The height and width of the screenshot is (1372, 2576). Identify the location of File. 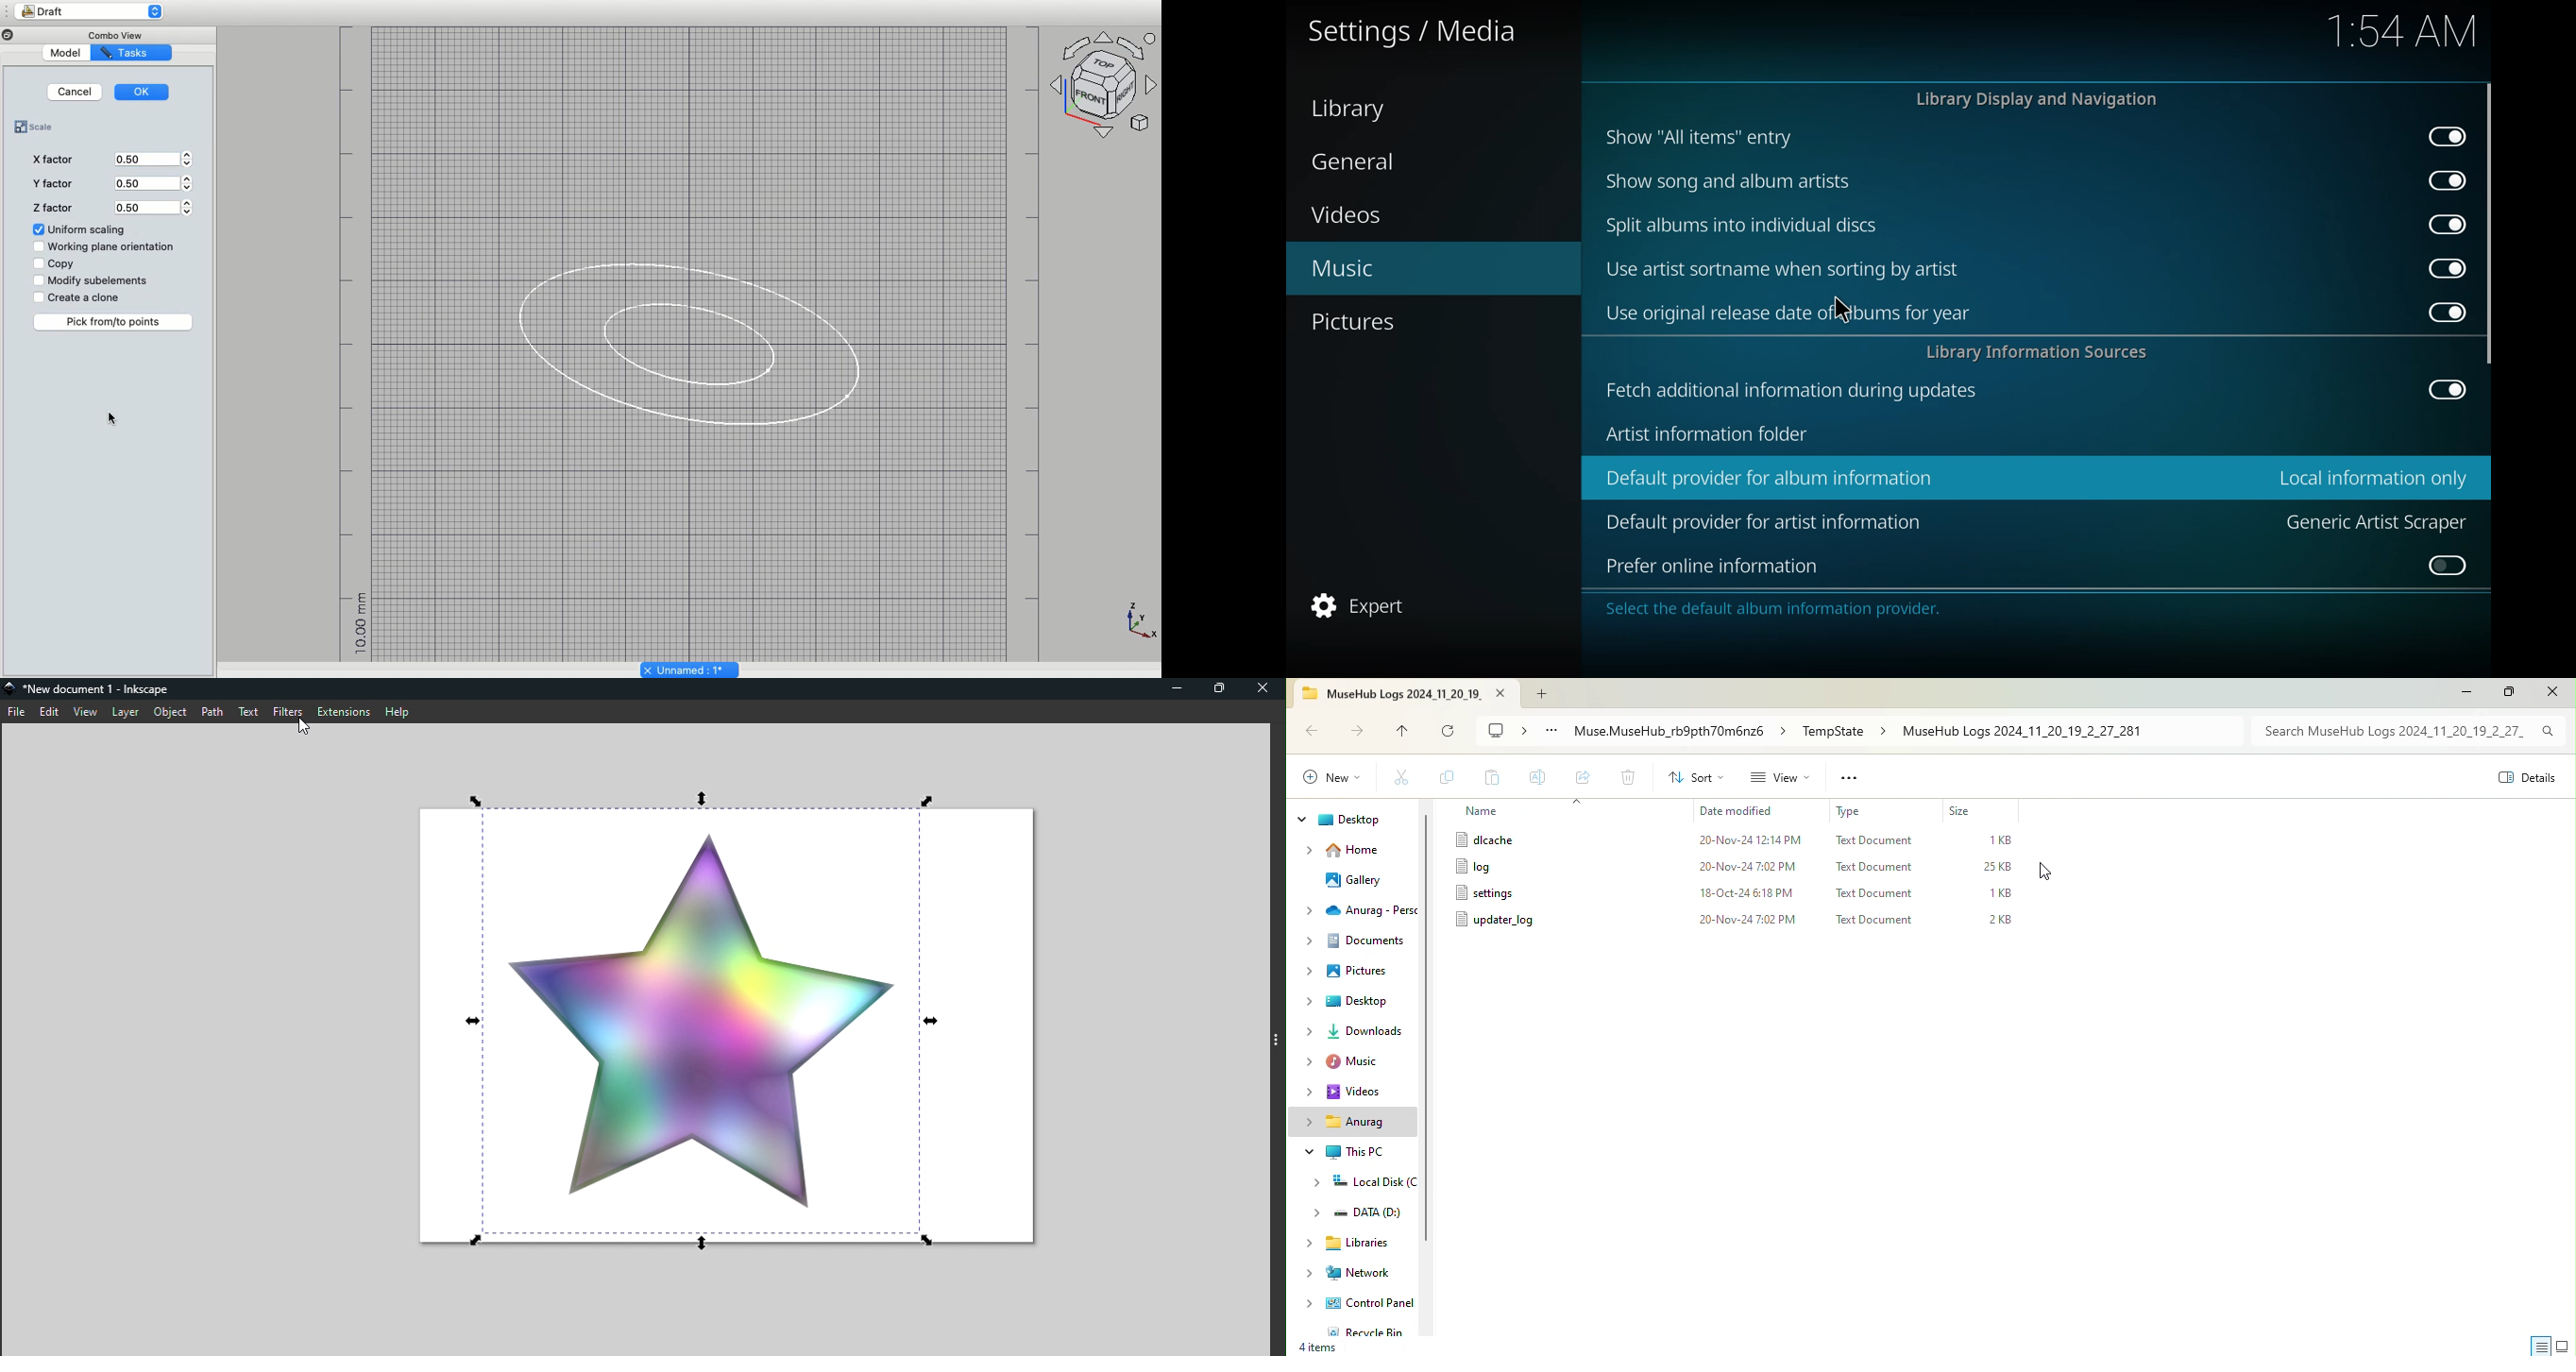
(1751, 842).